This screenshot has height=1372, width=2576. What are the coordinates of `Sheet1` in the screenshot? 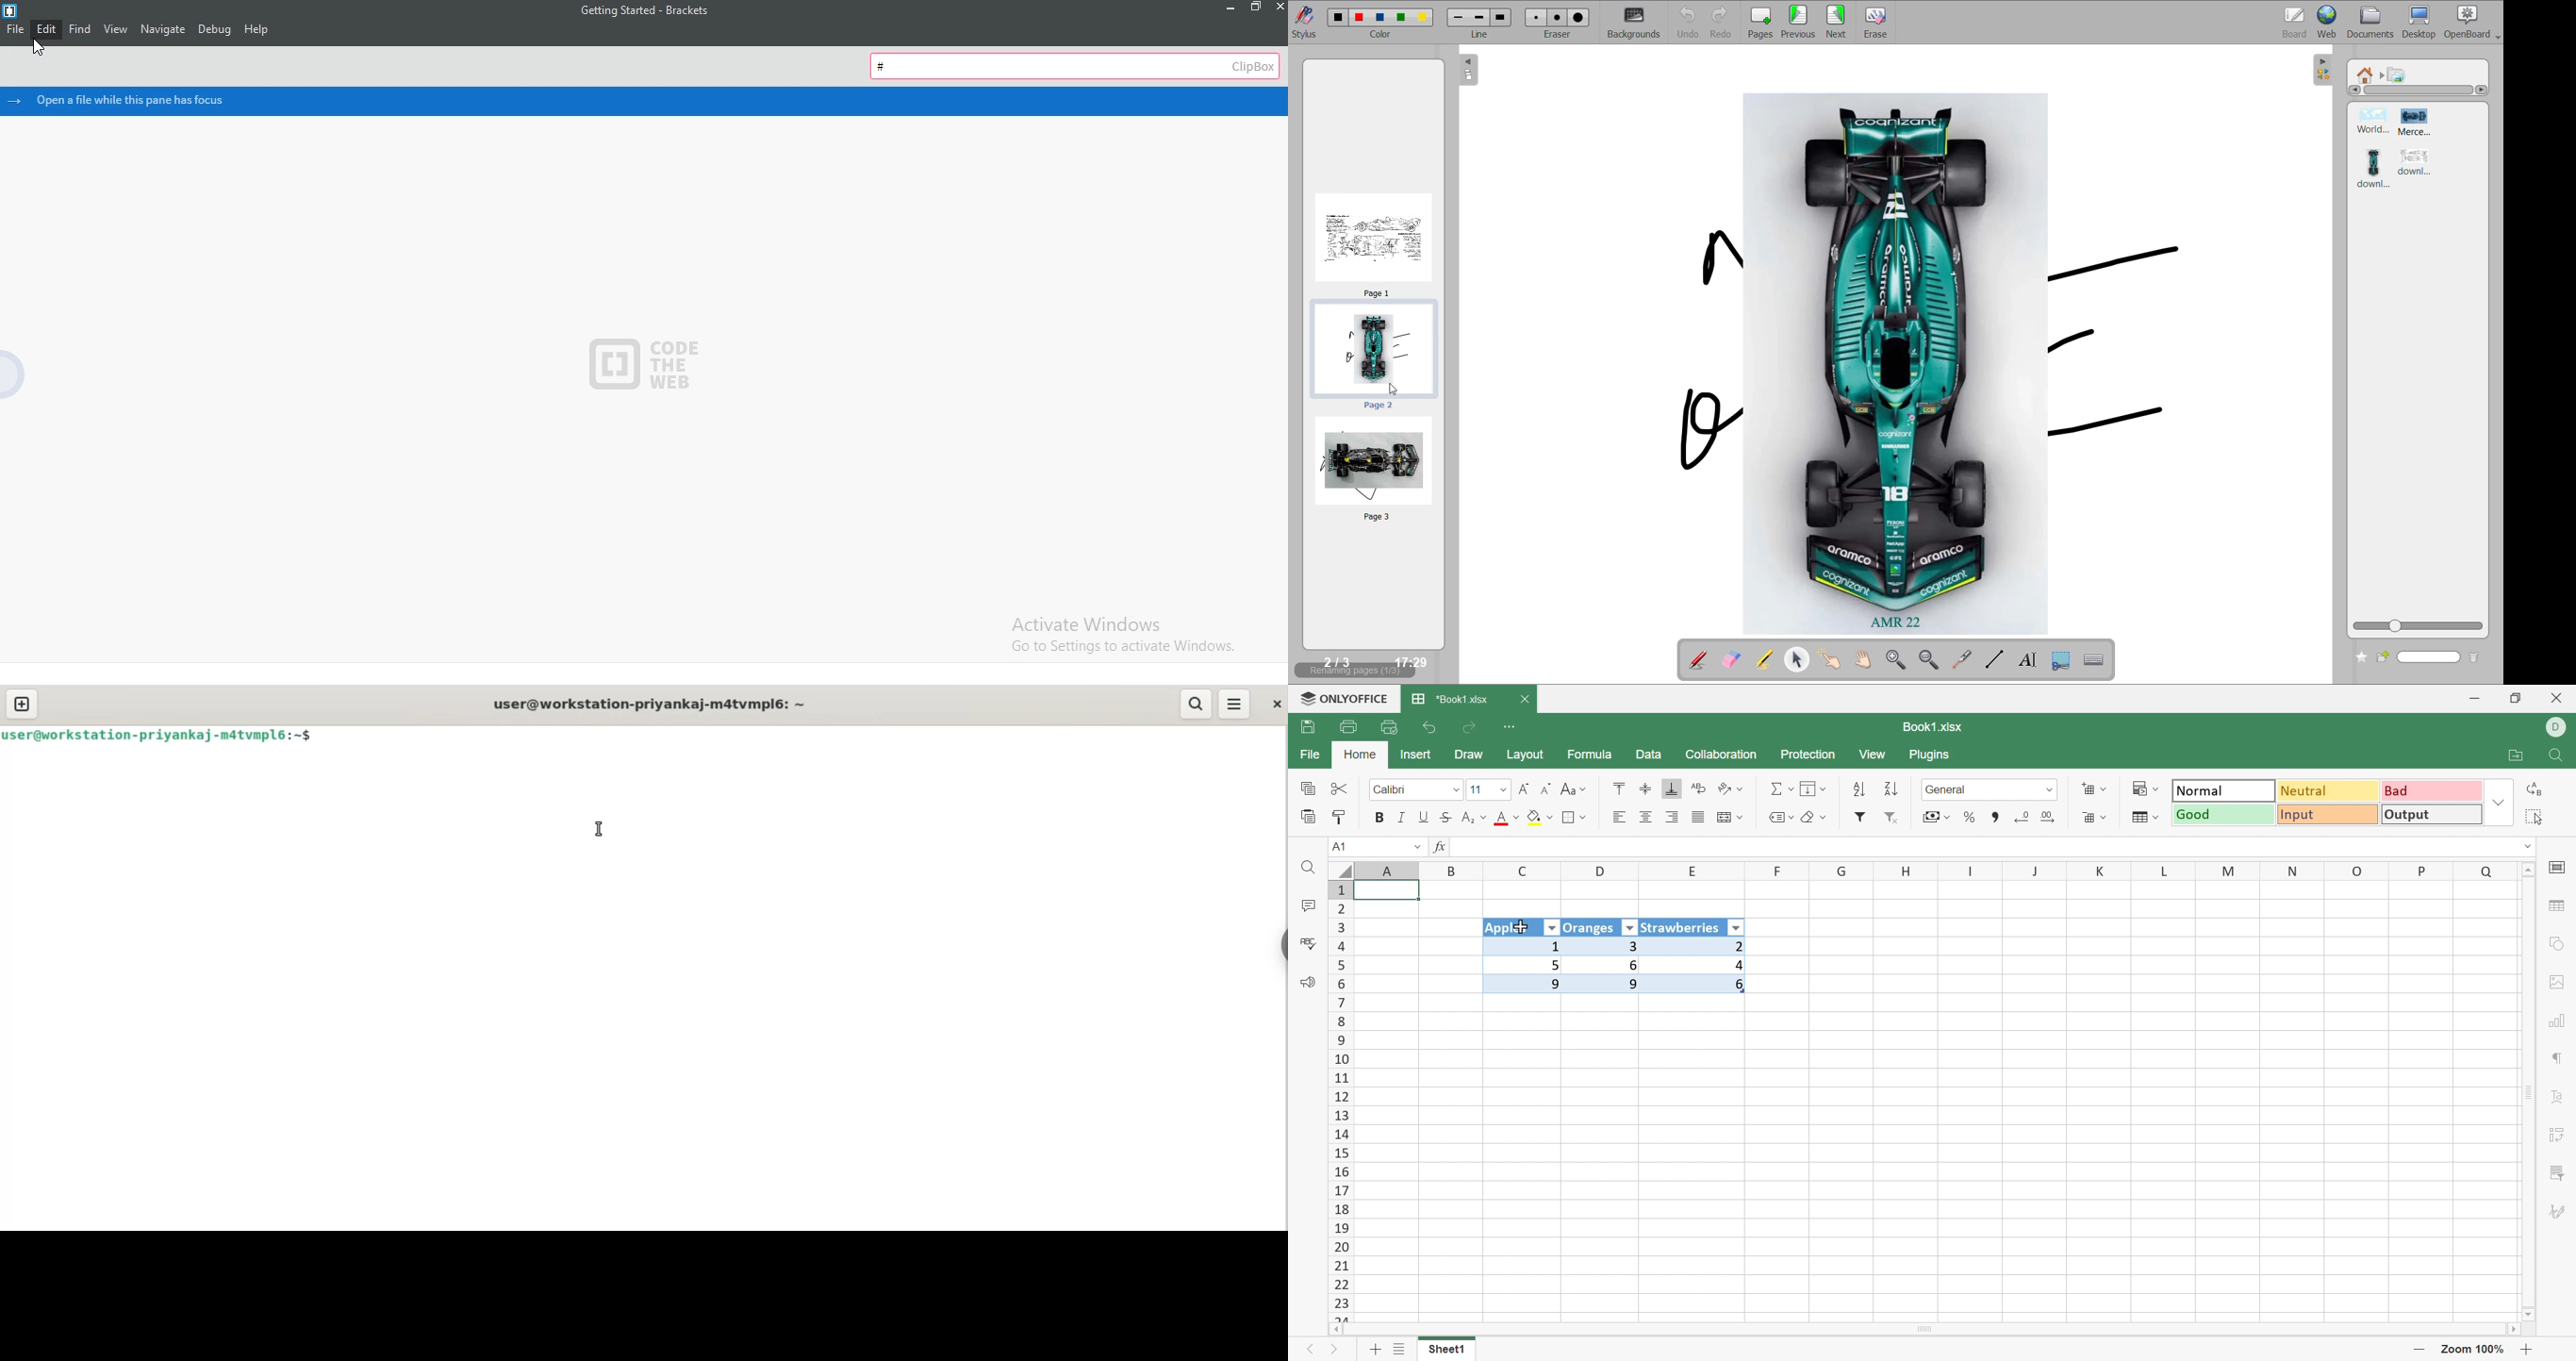 It's located at (1446, 1352).